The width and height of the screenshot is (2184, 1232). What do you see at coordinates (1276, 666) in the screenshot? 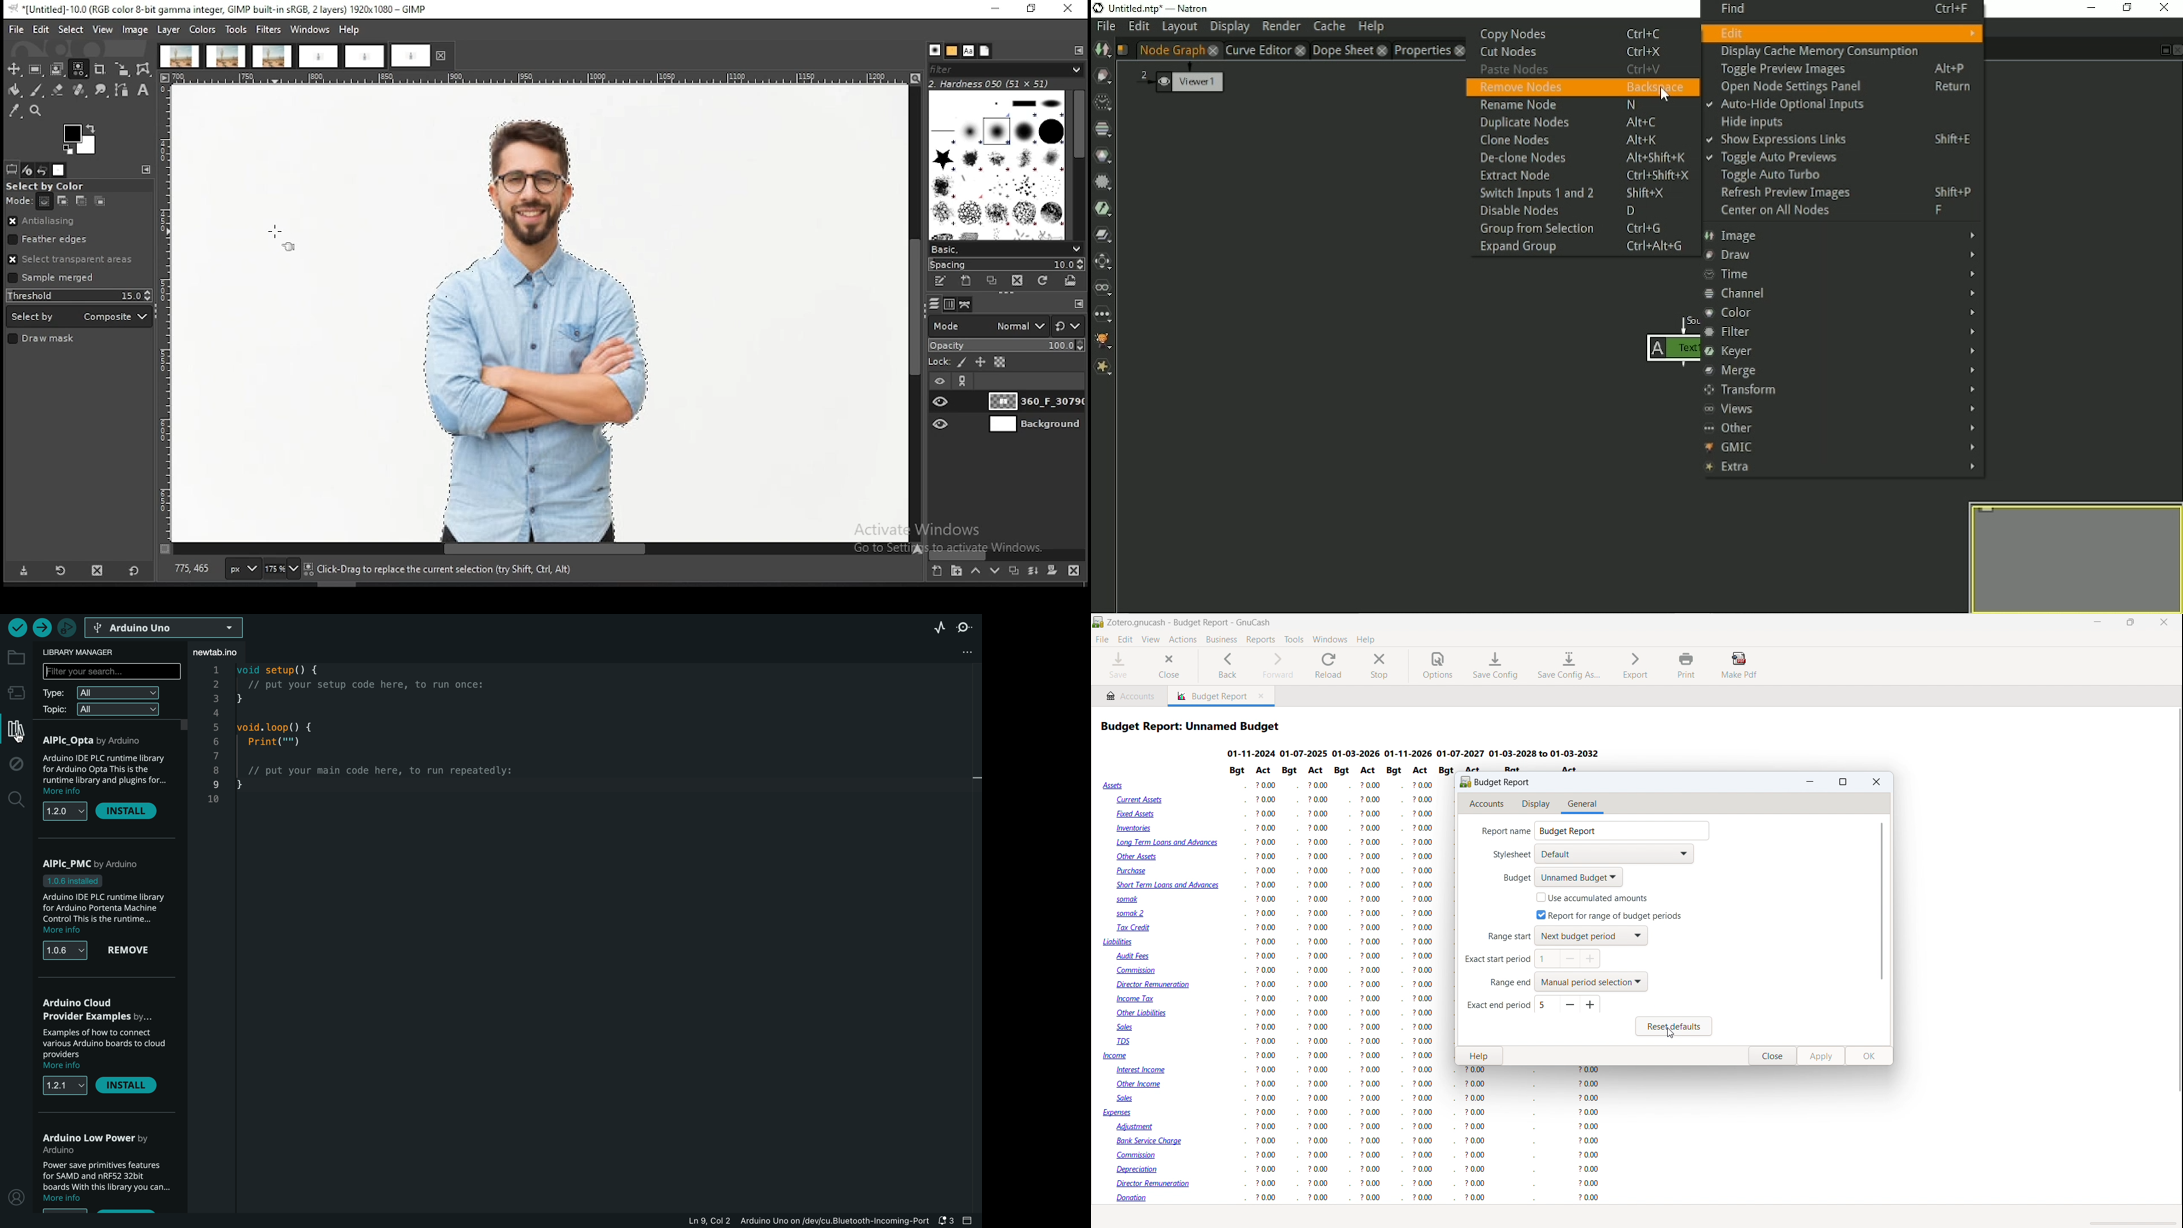
I see `forward` at bounding box center [1276, 666].